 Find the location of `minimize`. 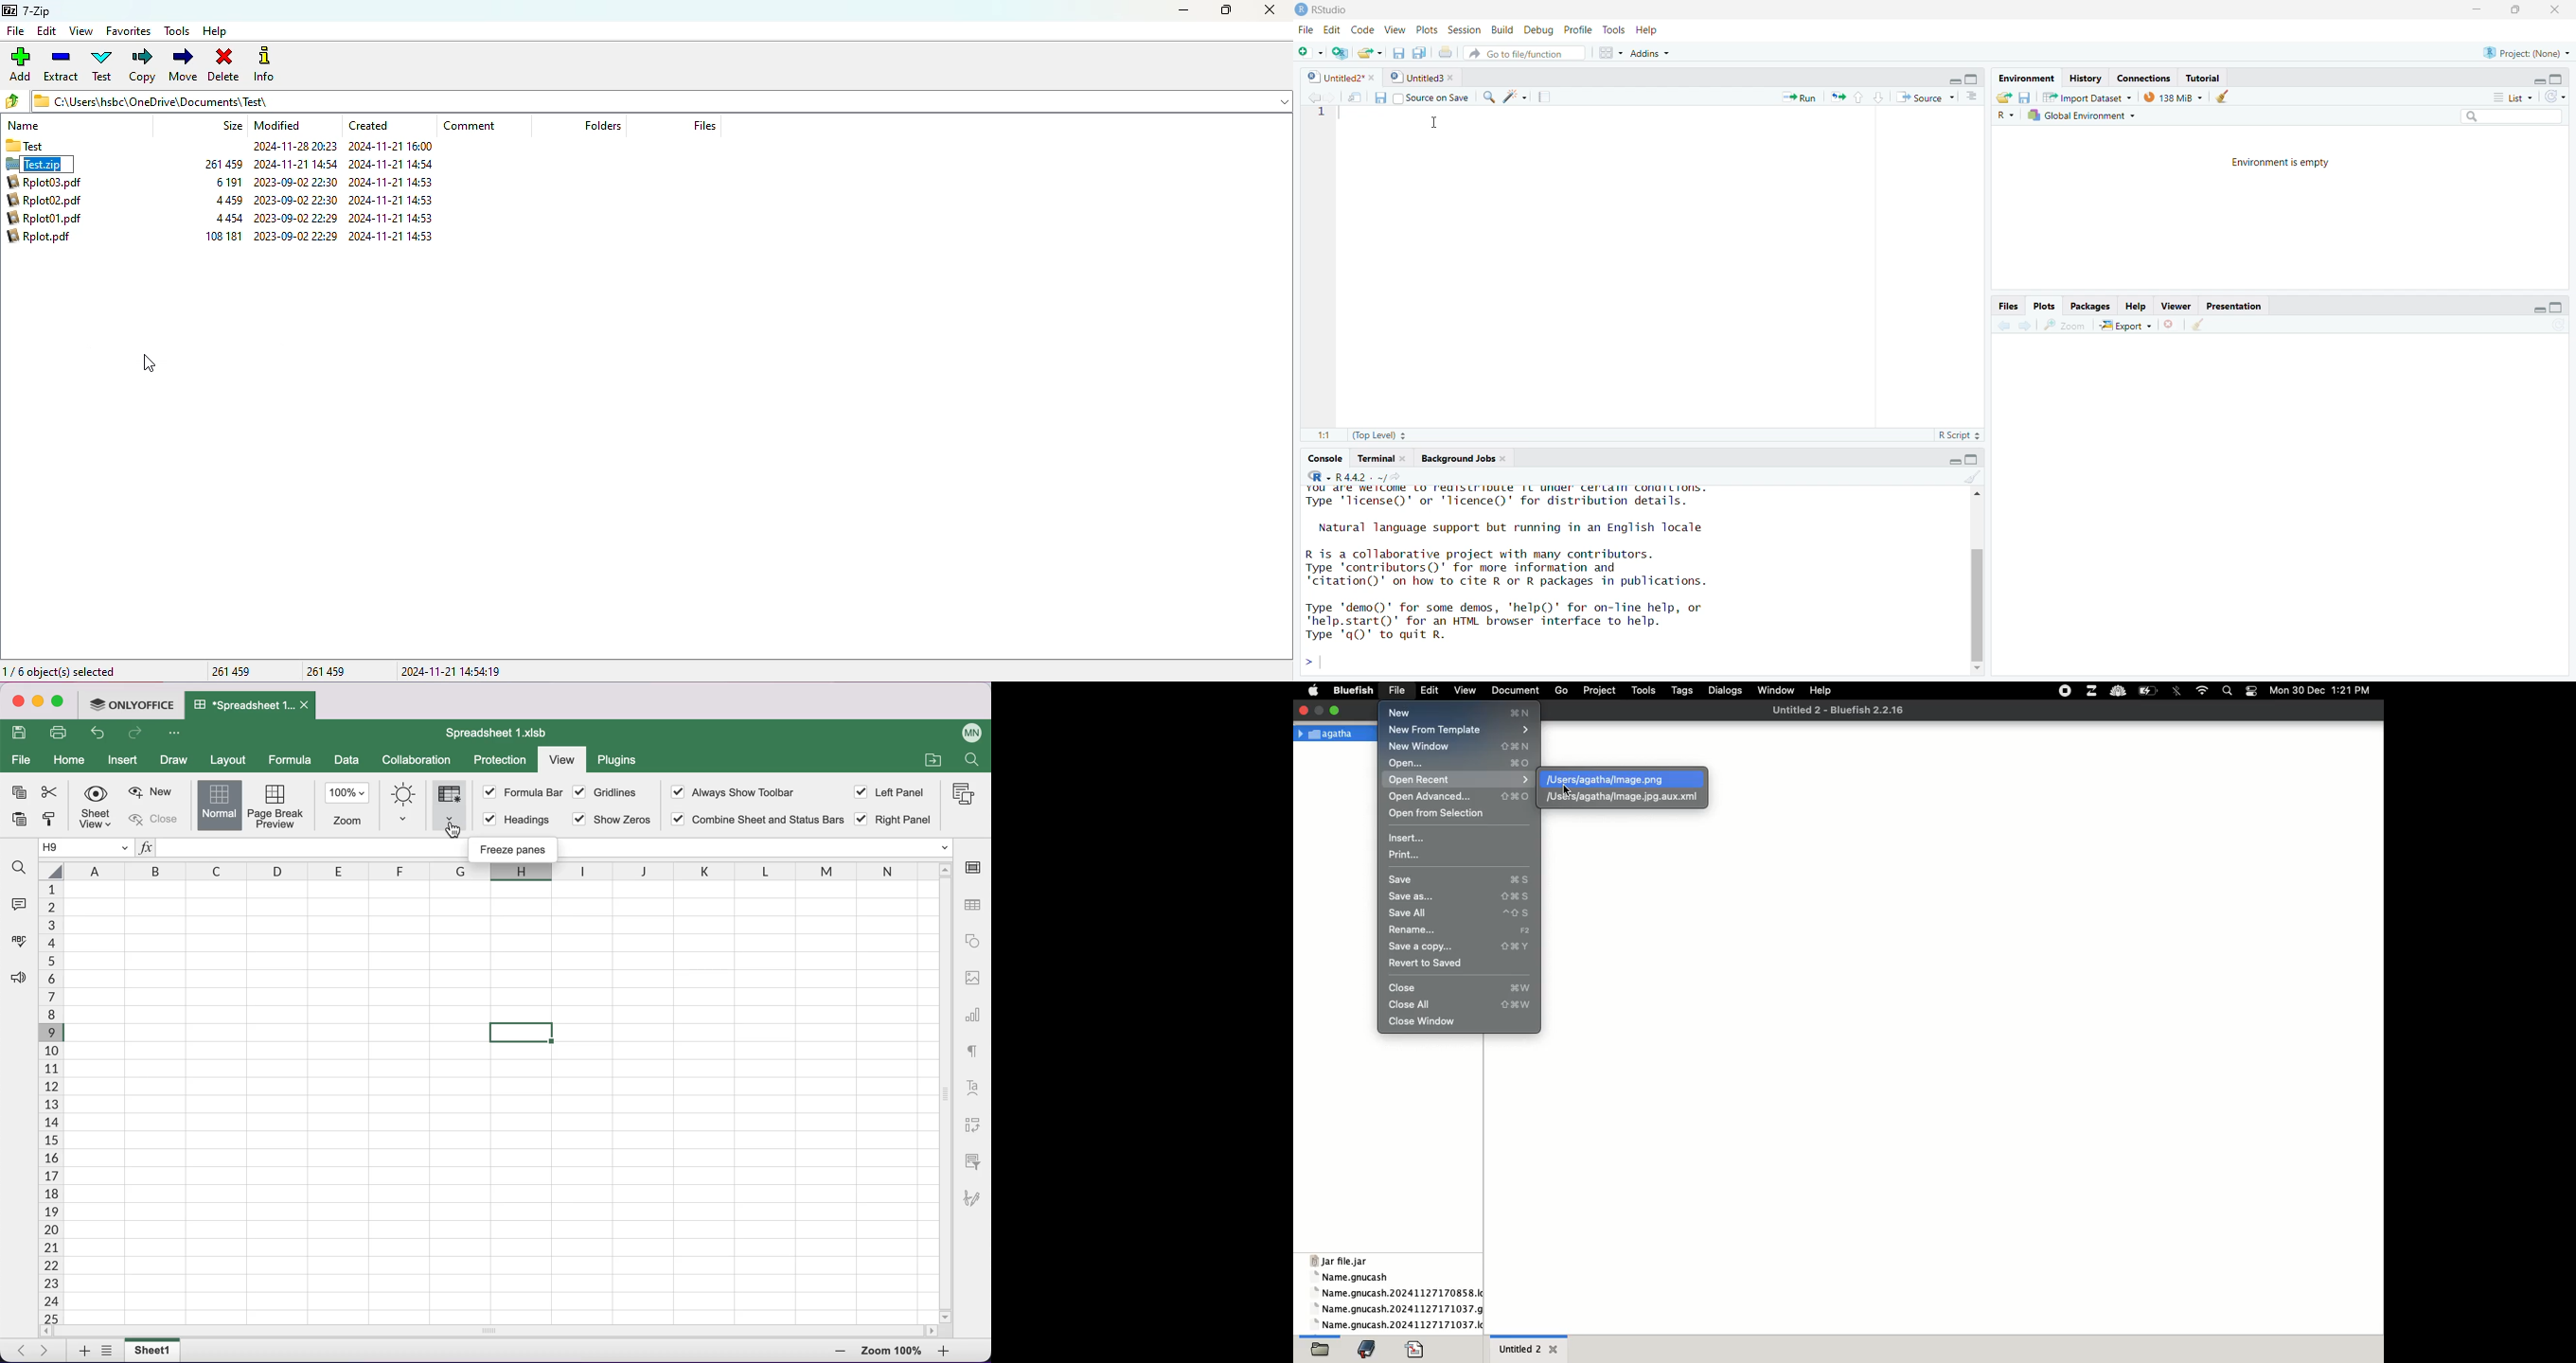

minimize is located at coordinates (2475, 9).